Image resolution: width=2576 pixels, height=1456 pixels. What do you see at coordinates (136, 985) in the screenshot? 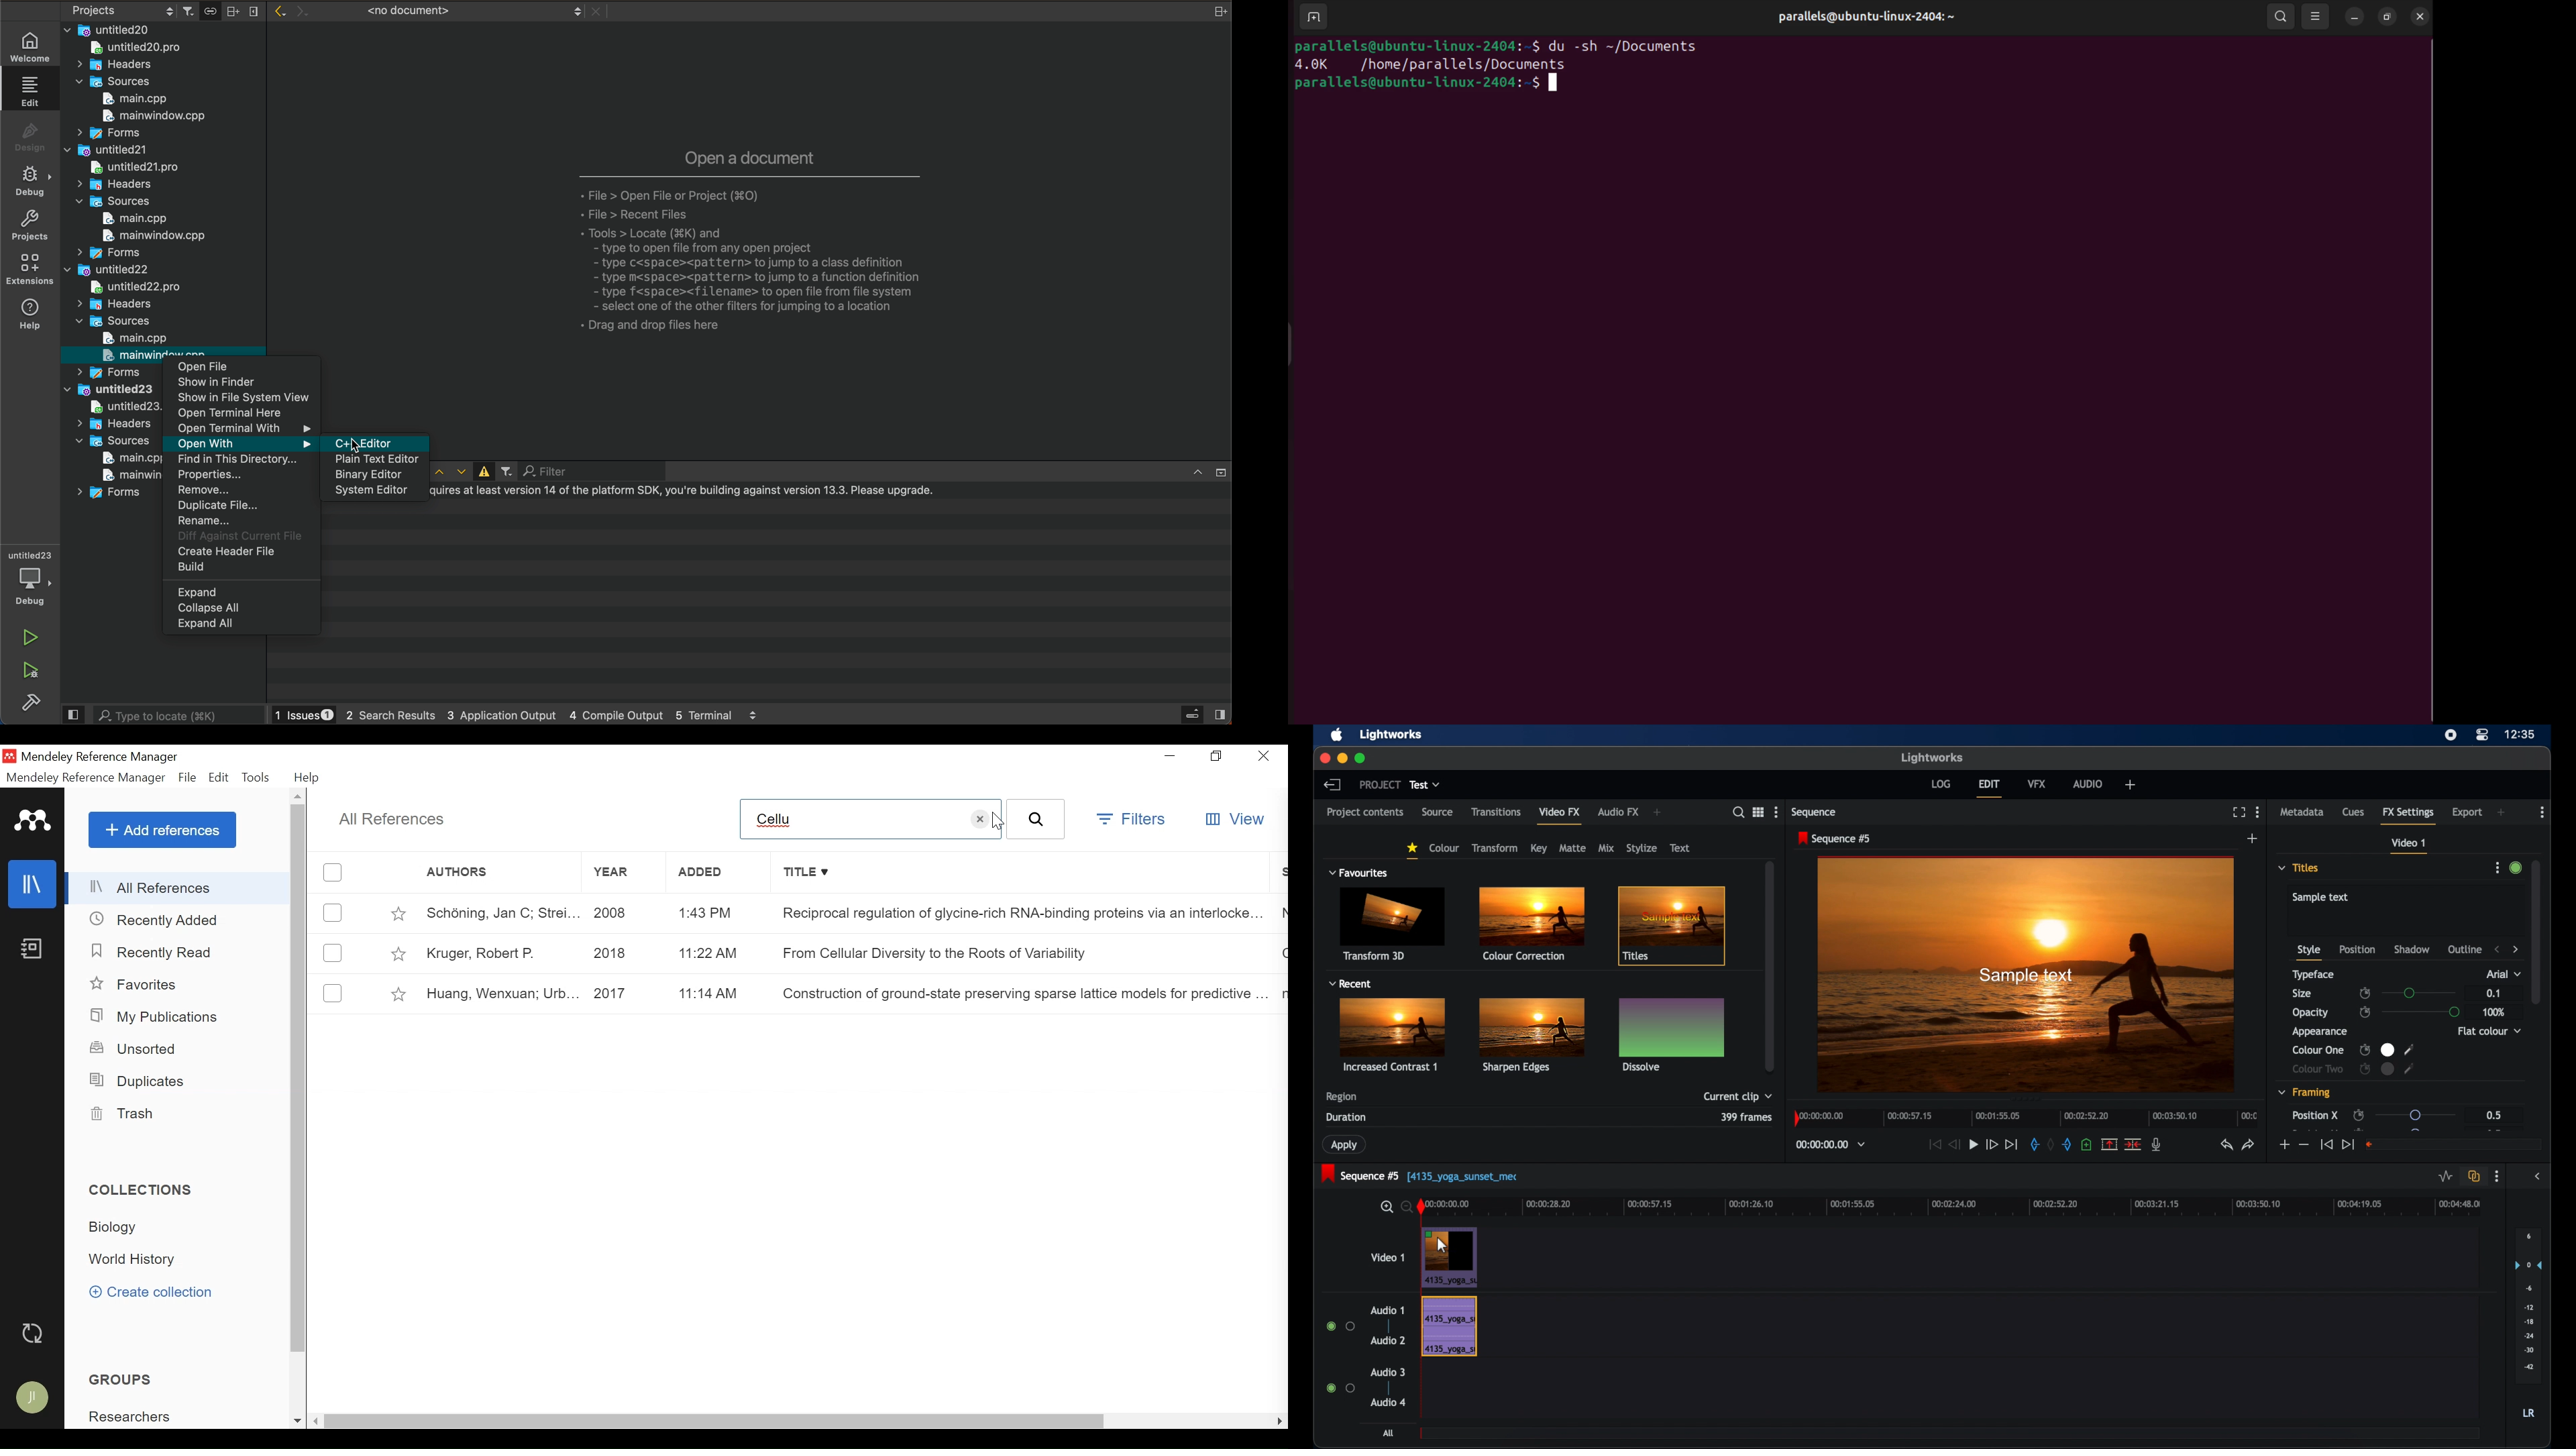
I see `Favorites` at bounding box center [136, 985].